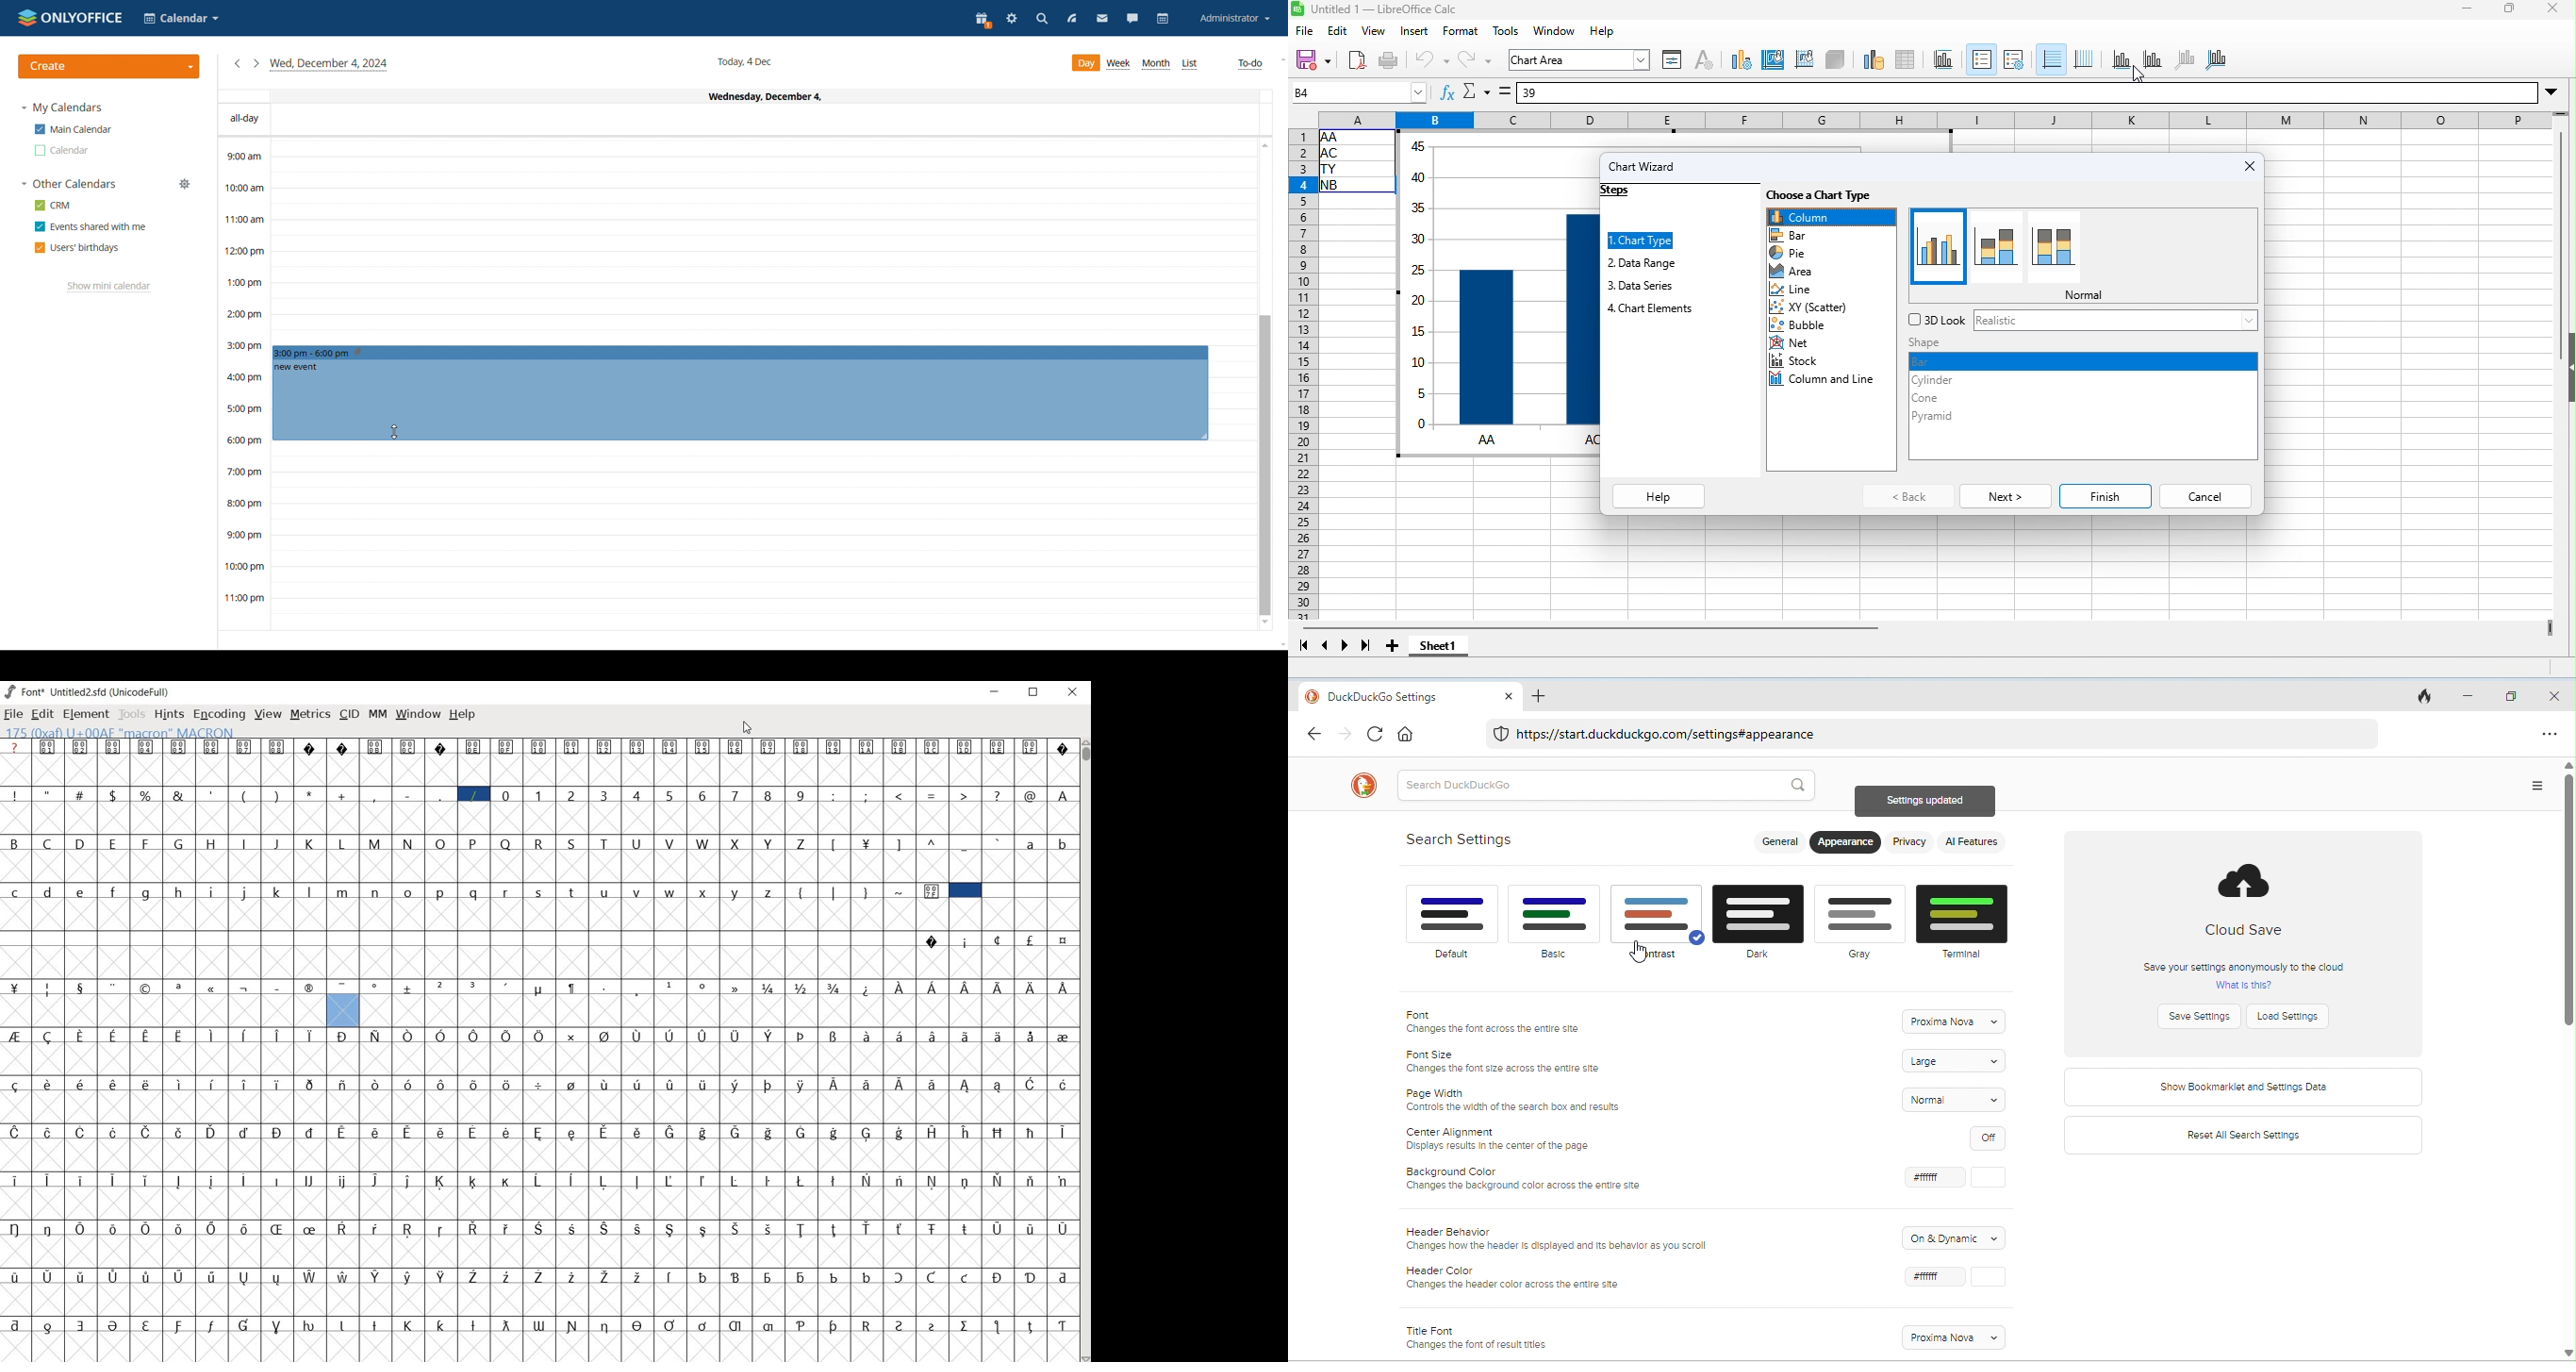  I want to click on 5, so click(672, 795).